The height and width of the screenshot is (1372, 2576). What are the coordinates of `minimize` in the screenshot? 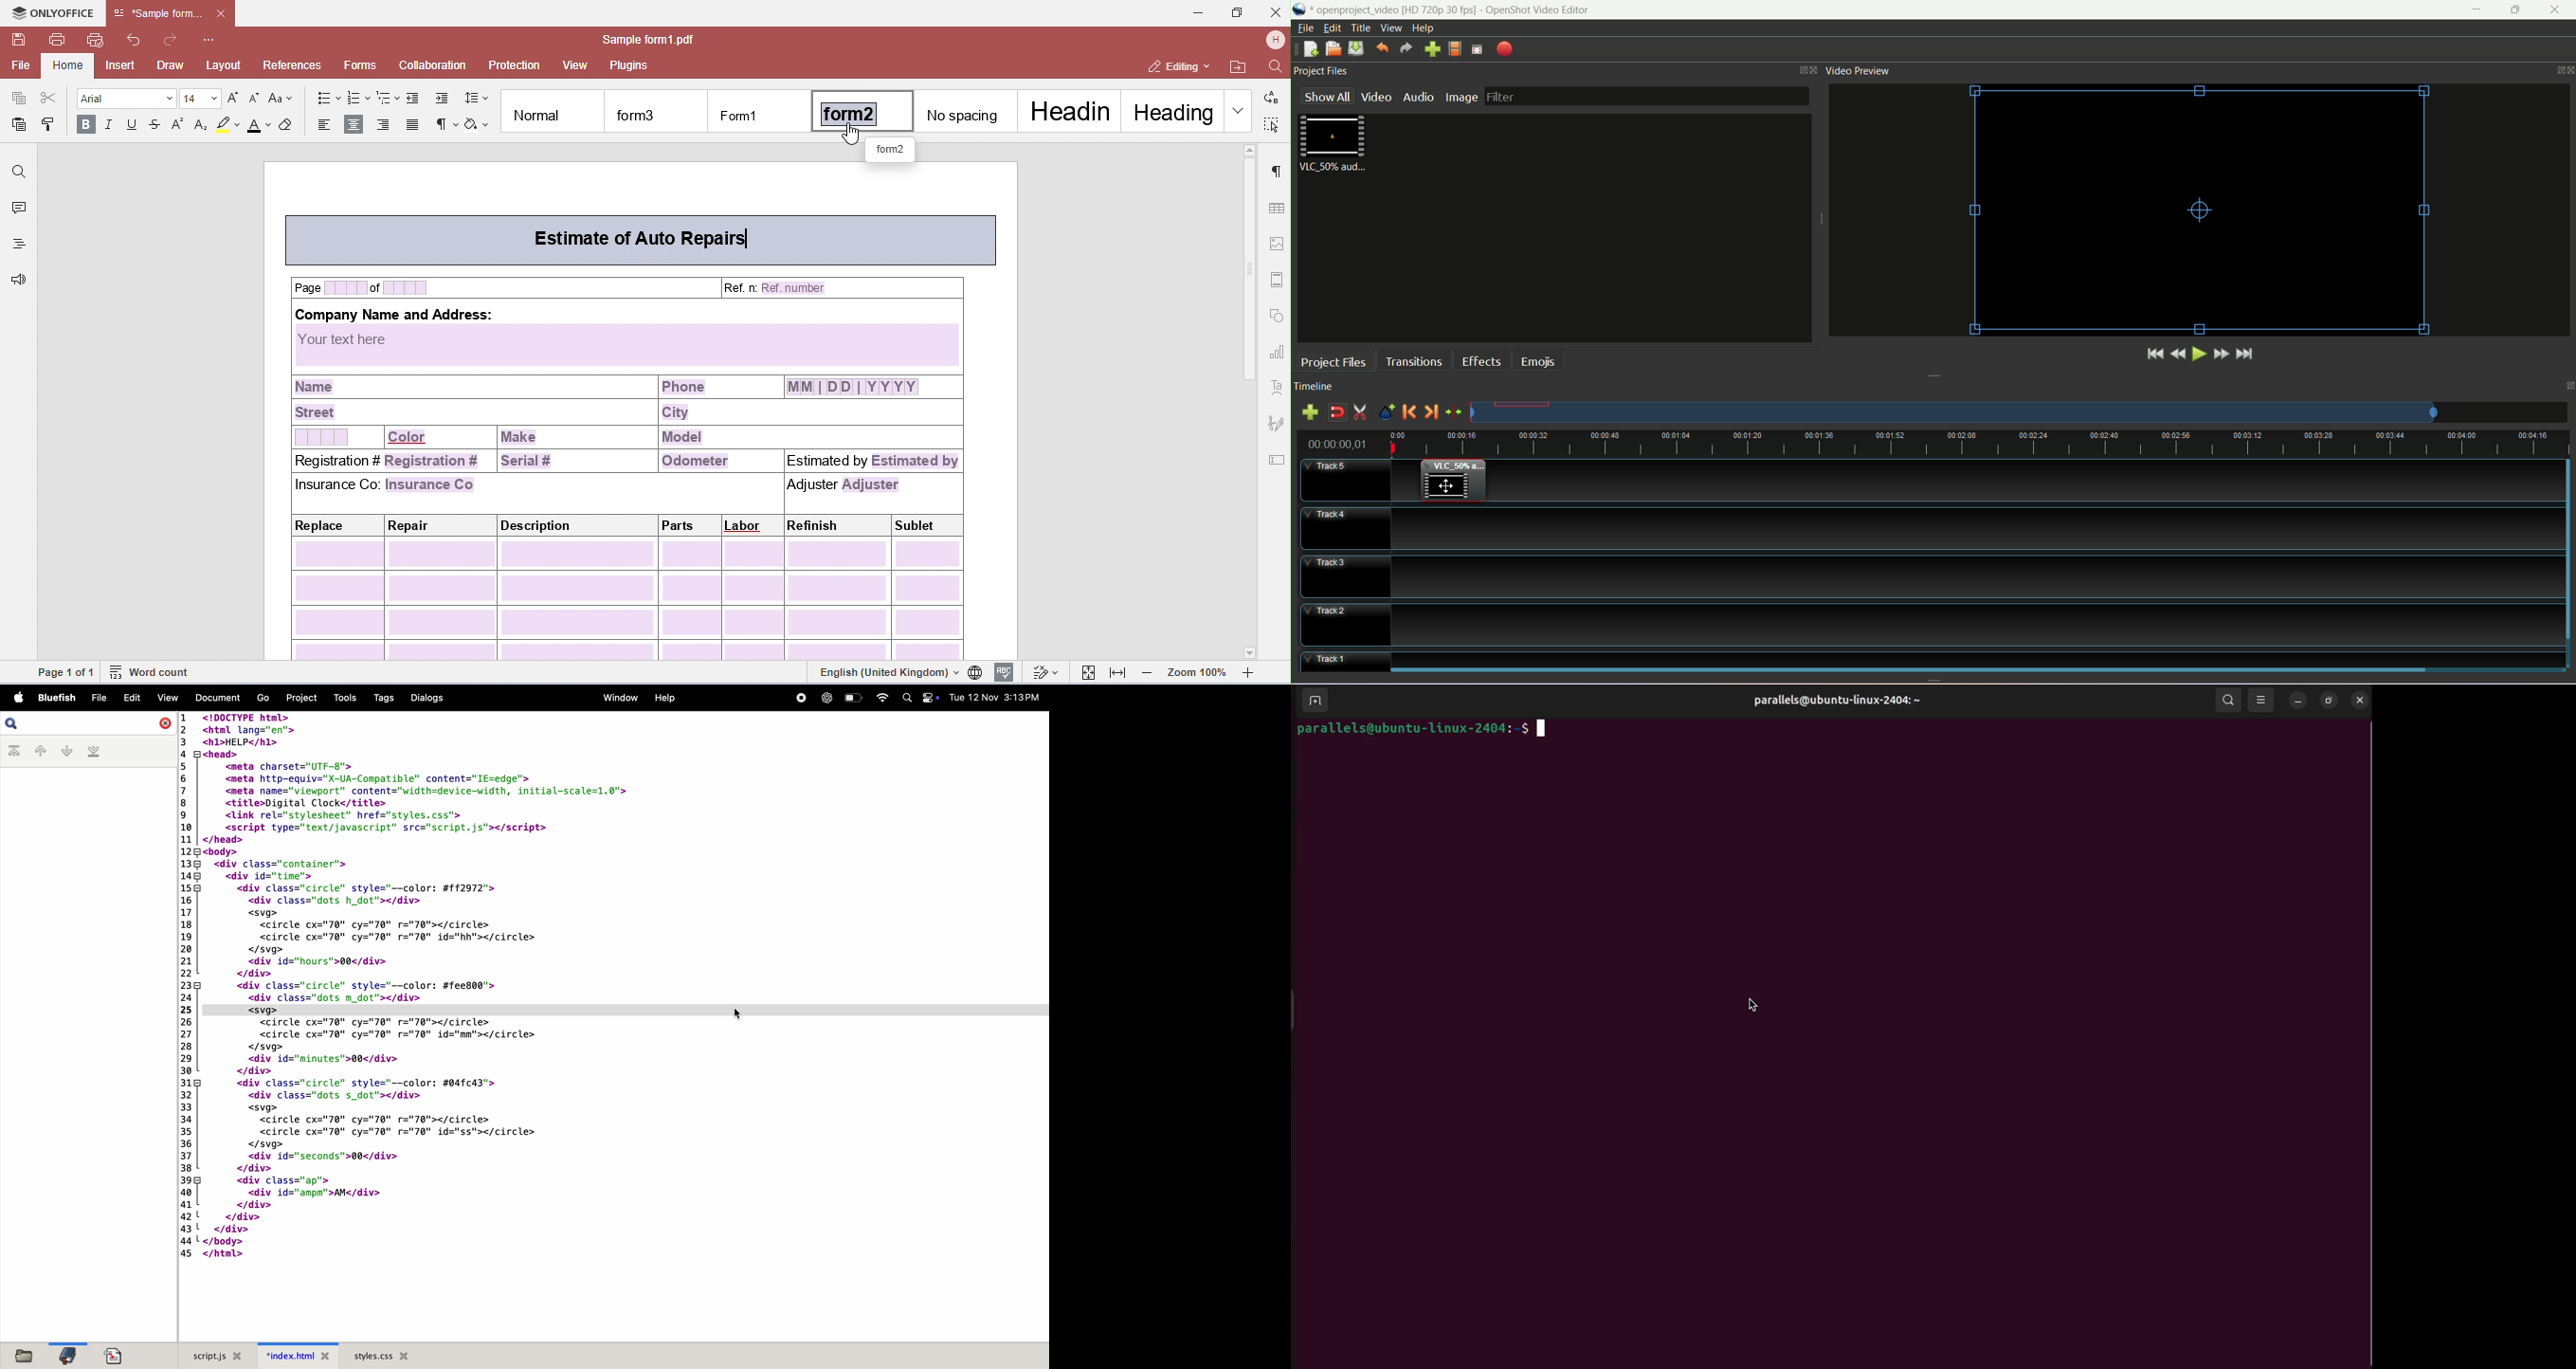 It's located at (2299, 700).